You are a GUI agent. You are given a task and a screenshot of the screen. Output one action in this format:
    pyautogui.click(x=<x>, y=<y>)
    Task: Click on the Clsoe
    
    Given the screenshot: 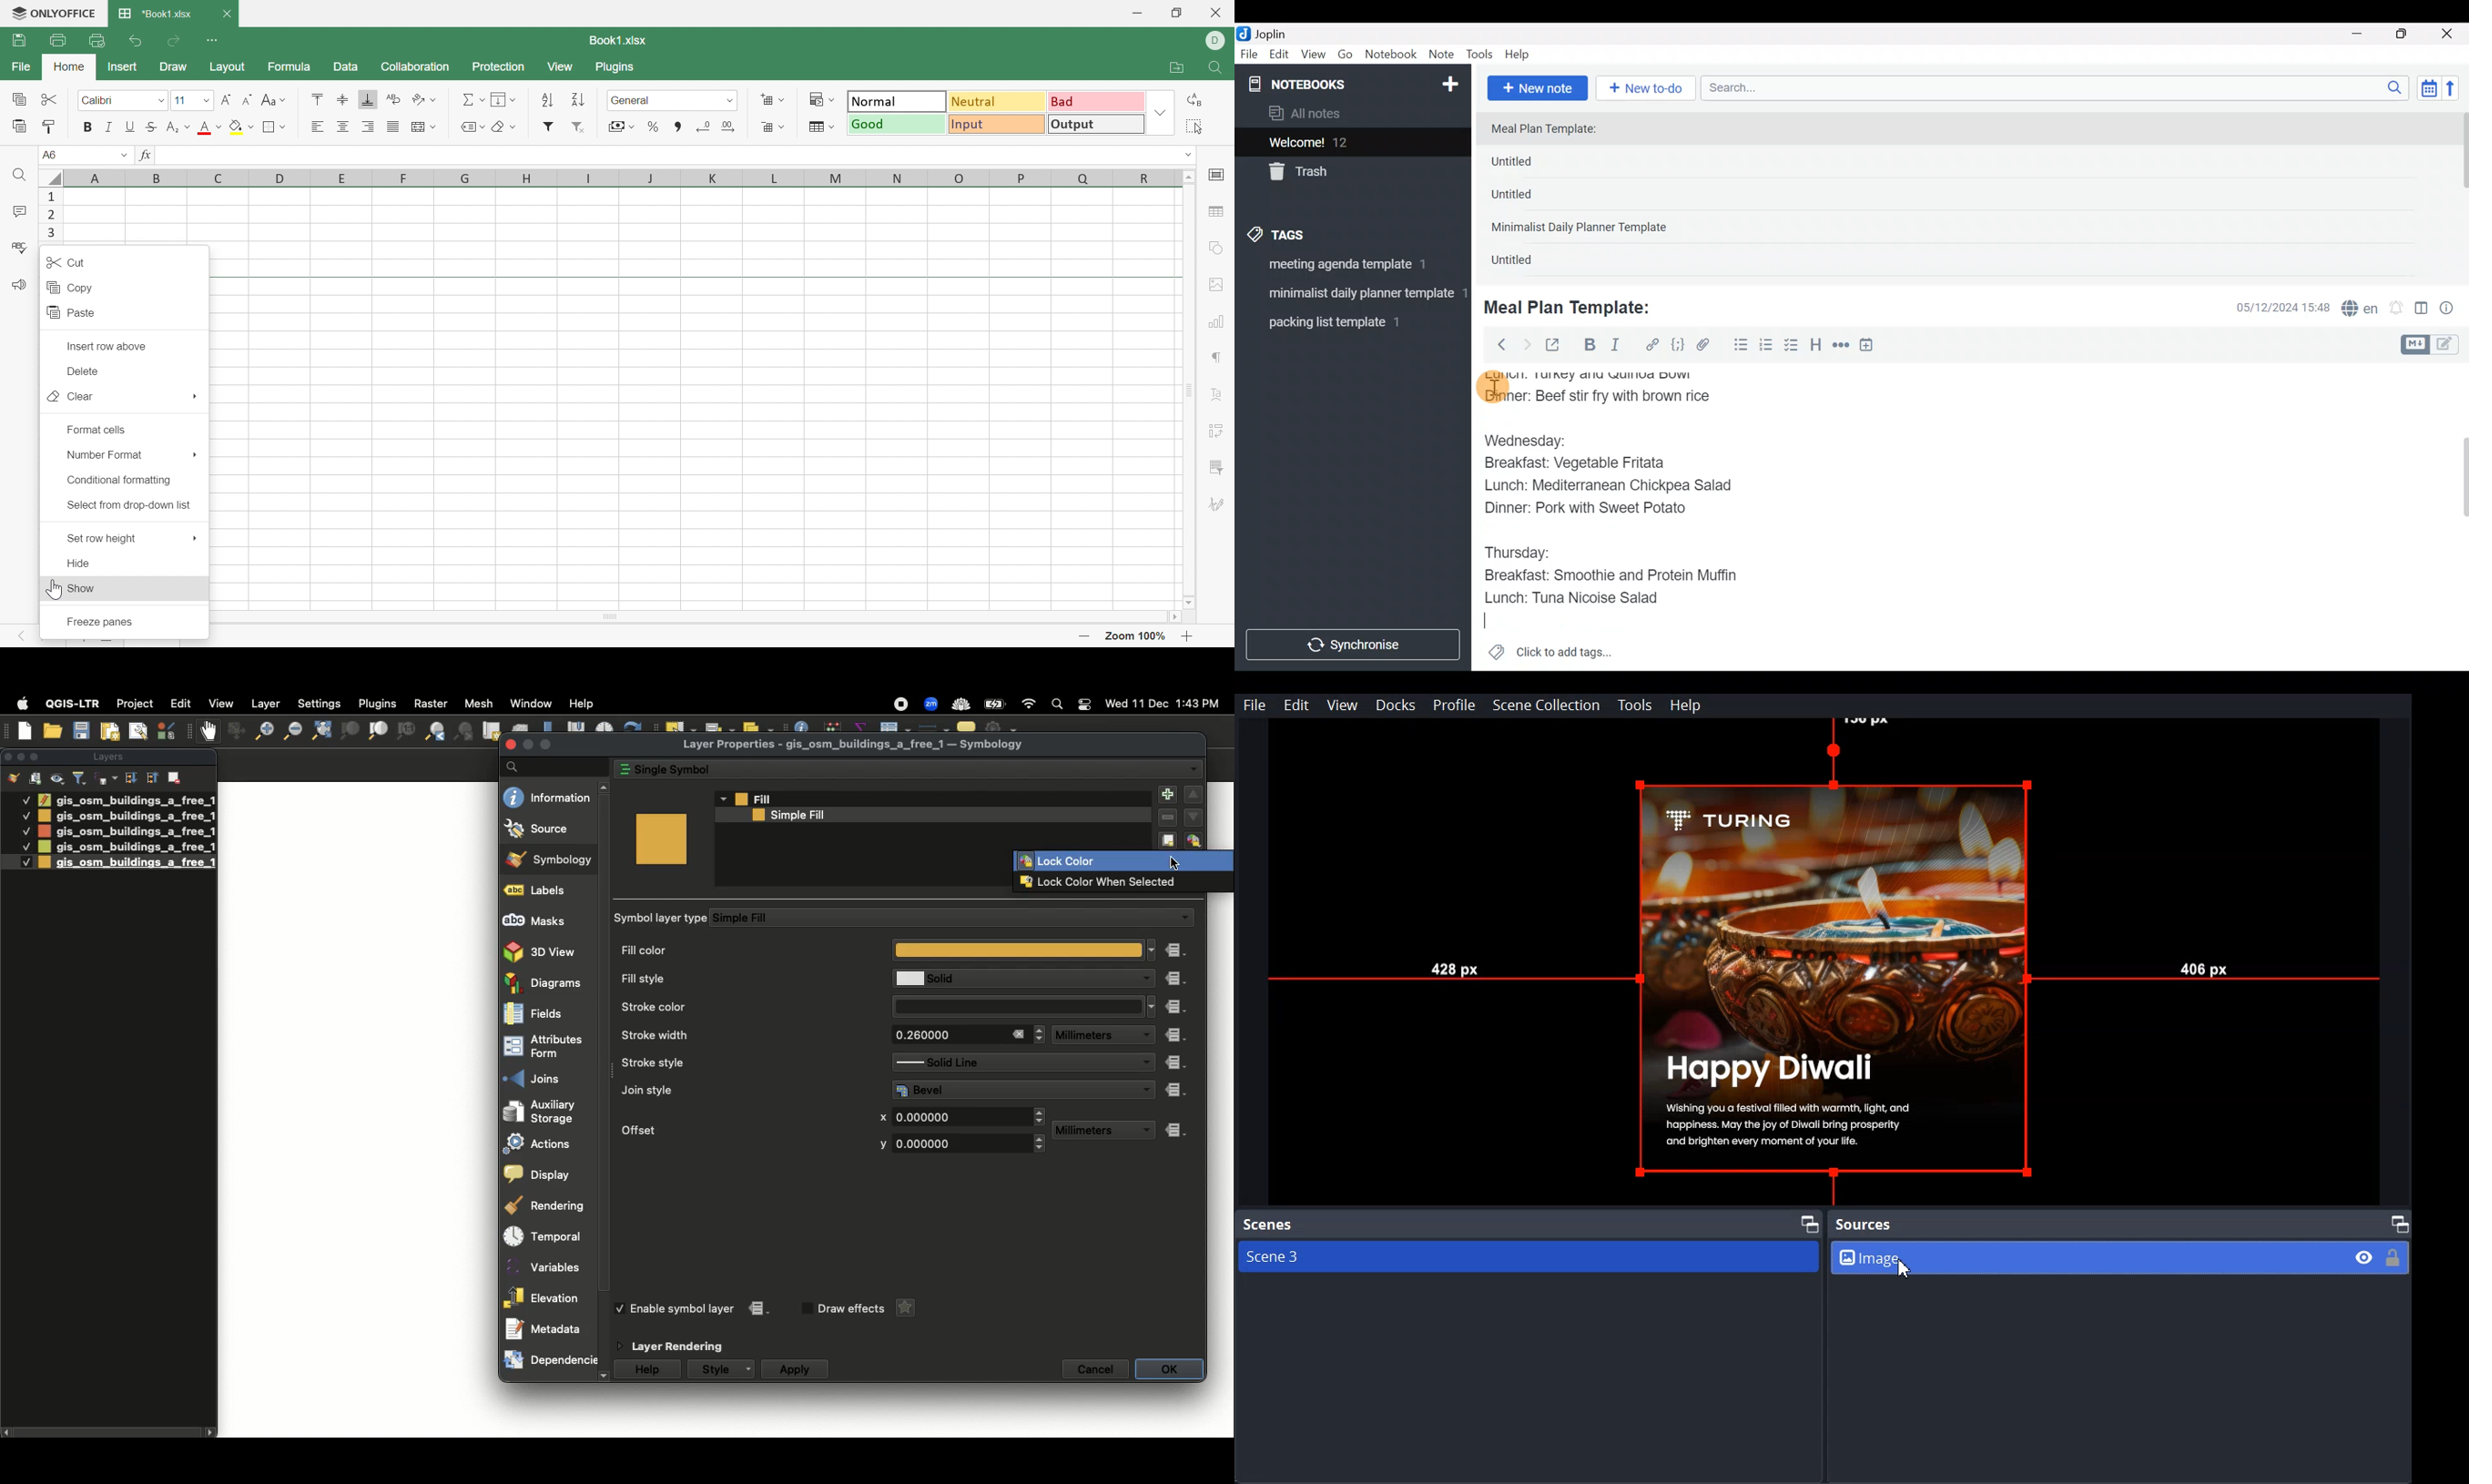 What is the action you would take?
    pyautogui.click(x=8, y=756)
    